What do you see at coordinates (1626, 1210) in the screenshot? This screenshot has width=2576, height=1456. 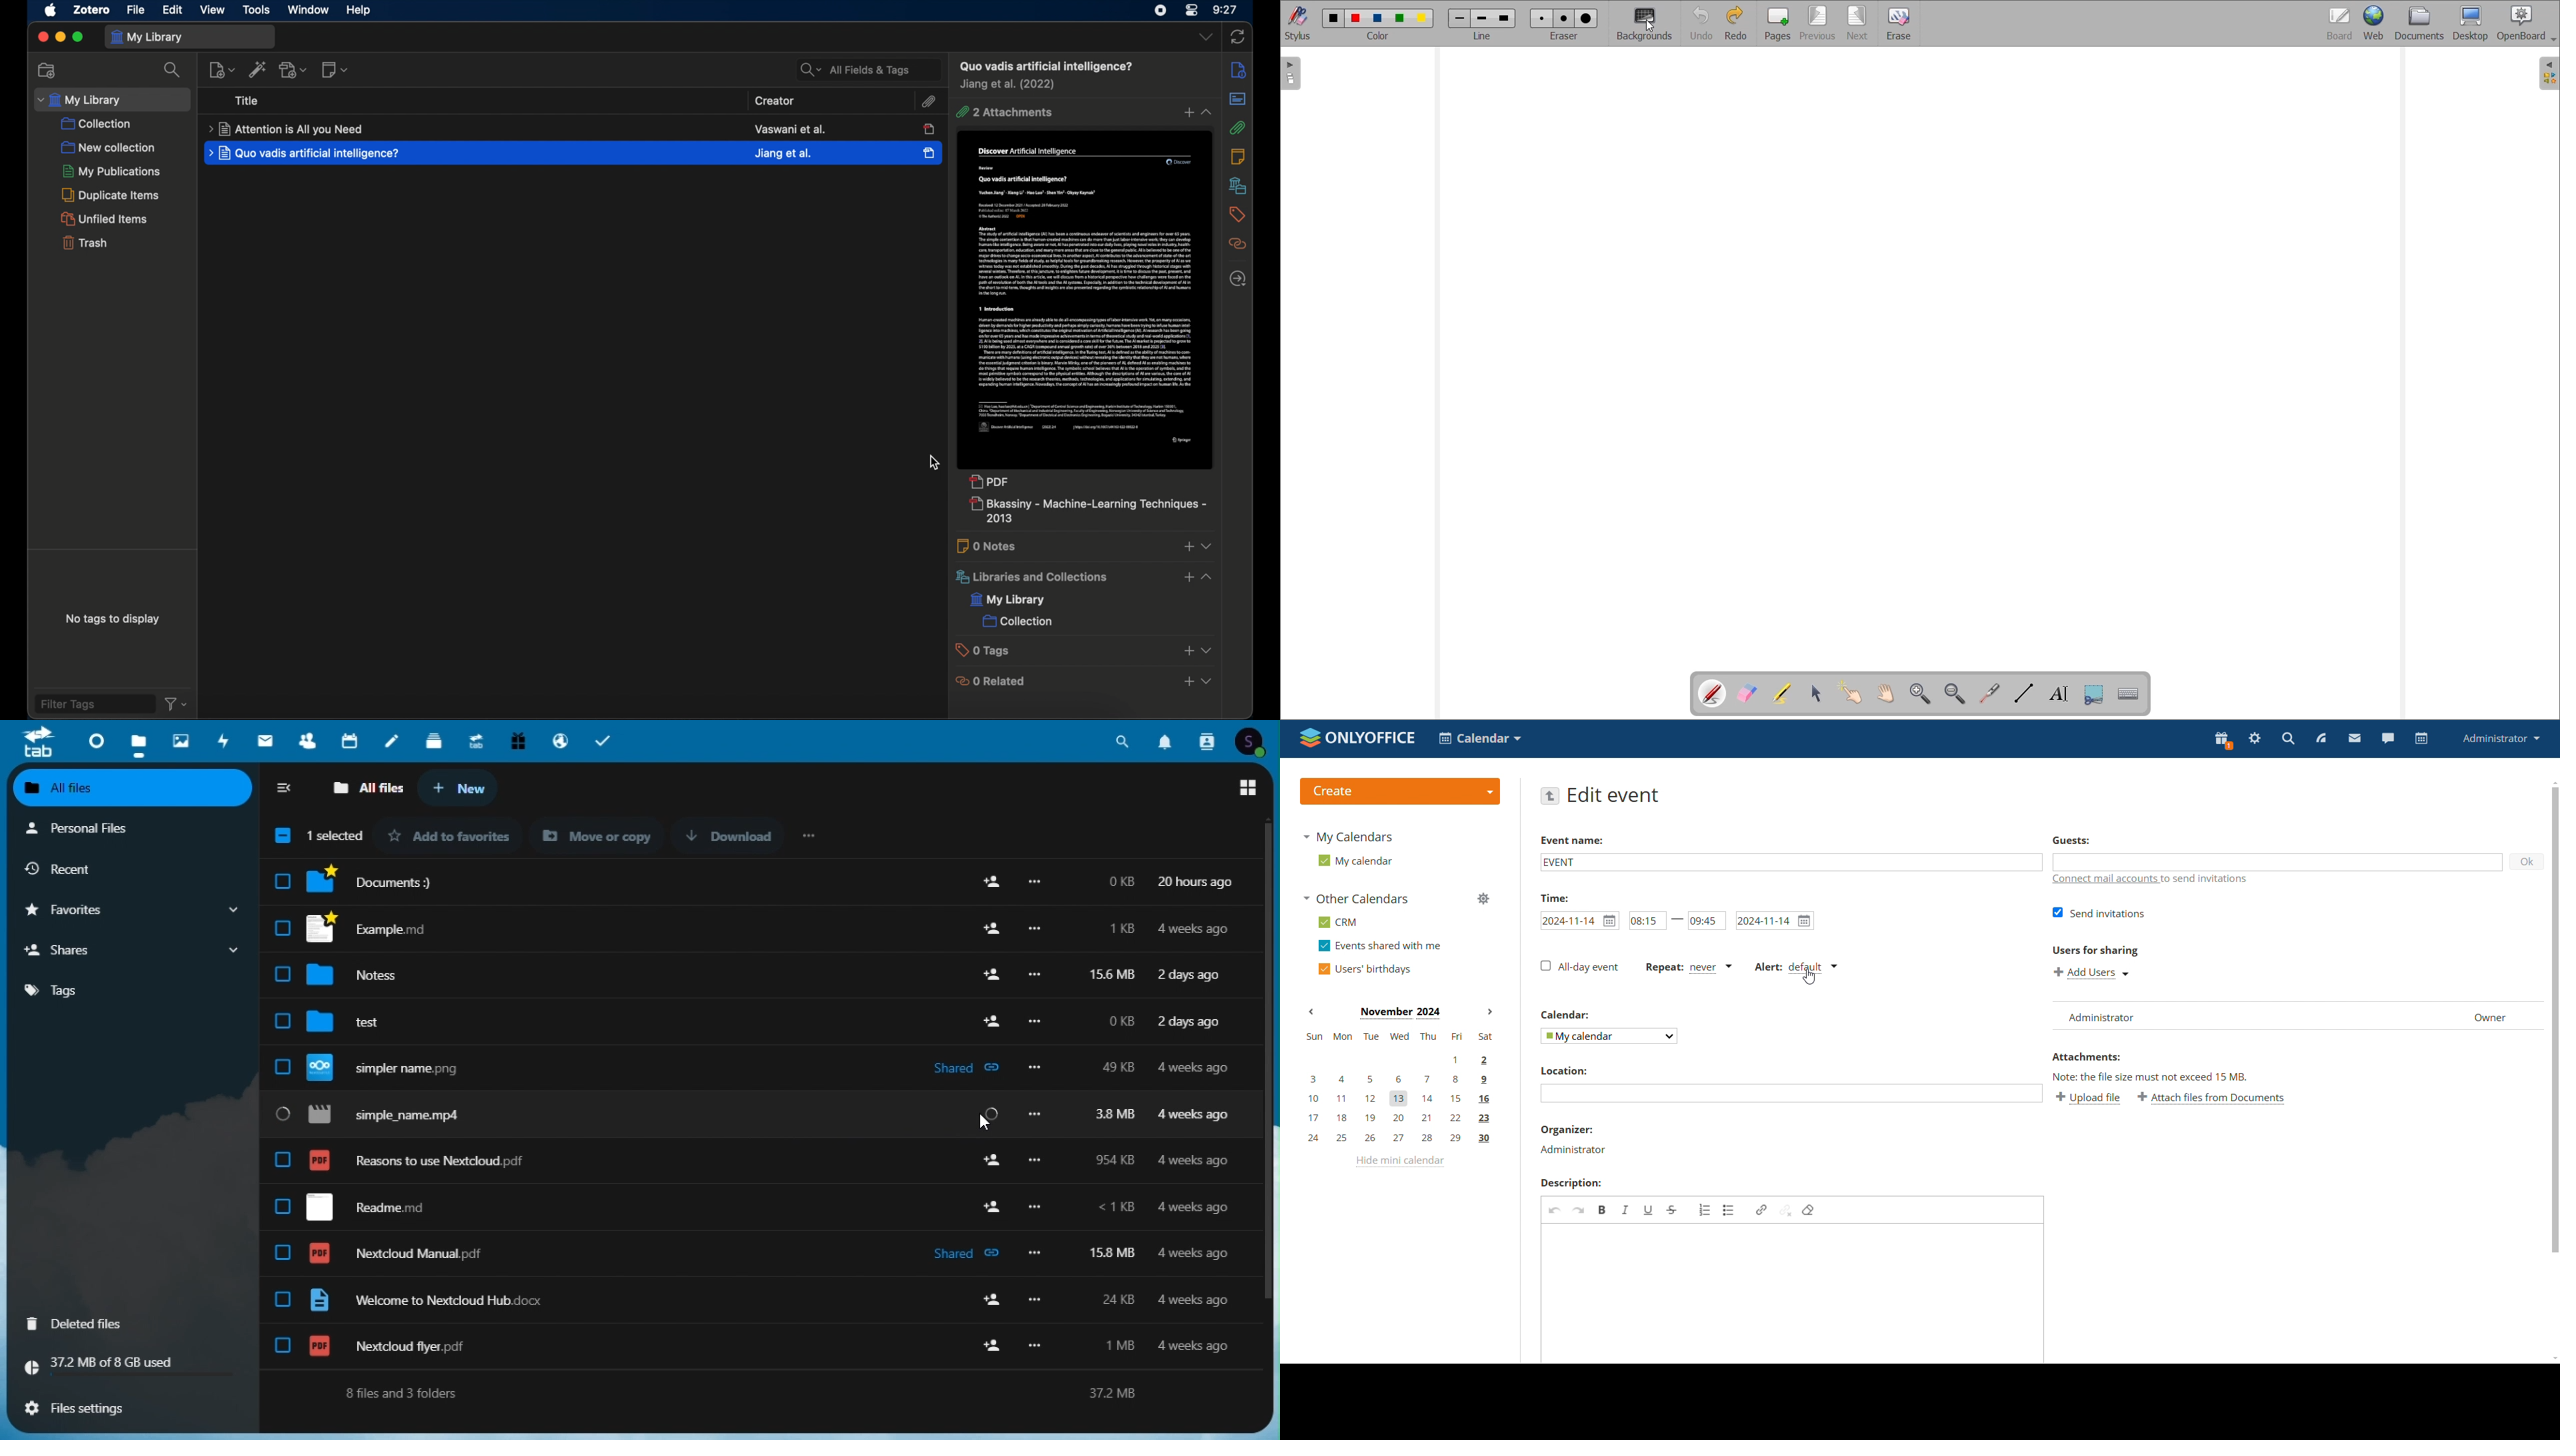 I see `italic` at bounding box center [1626, 1210].